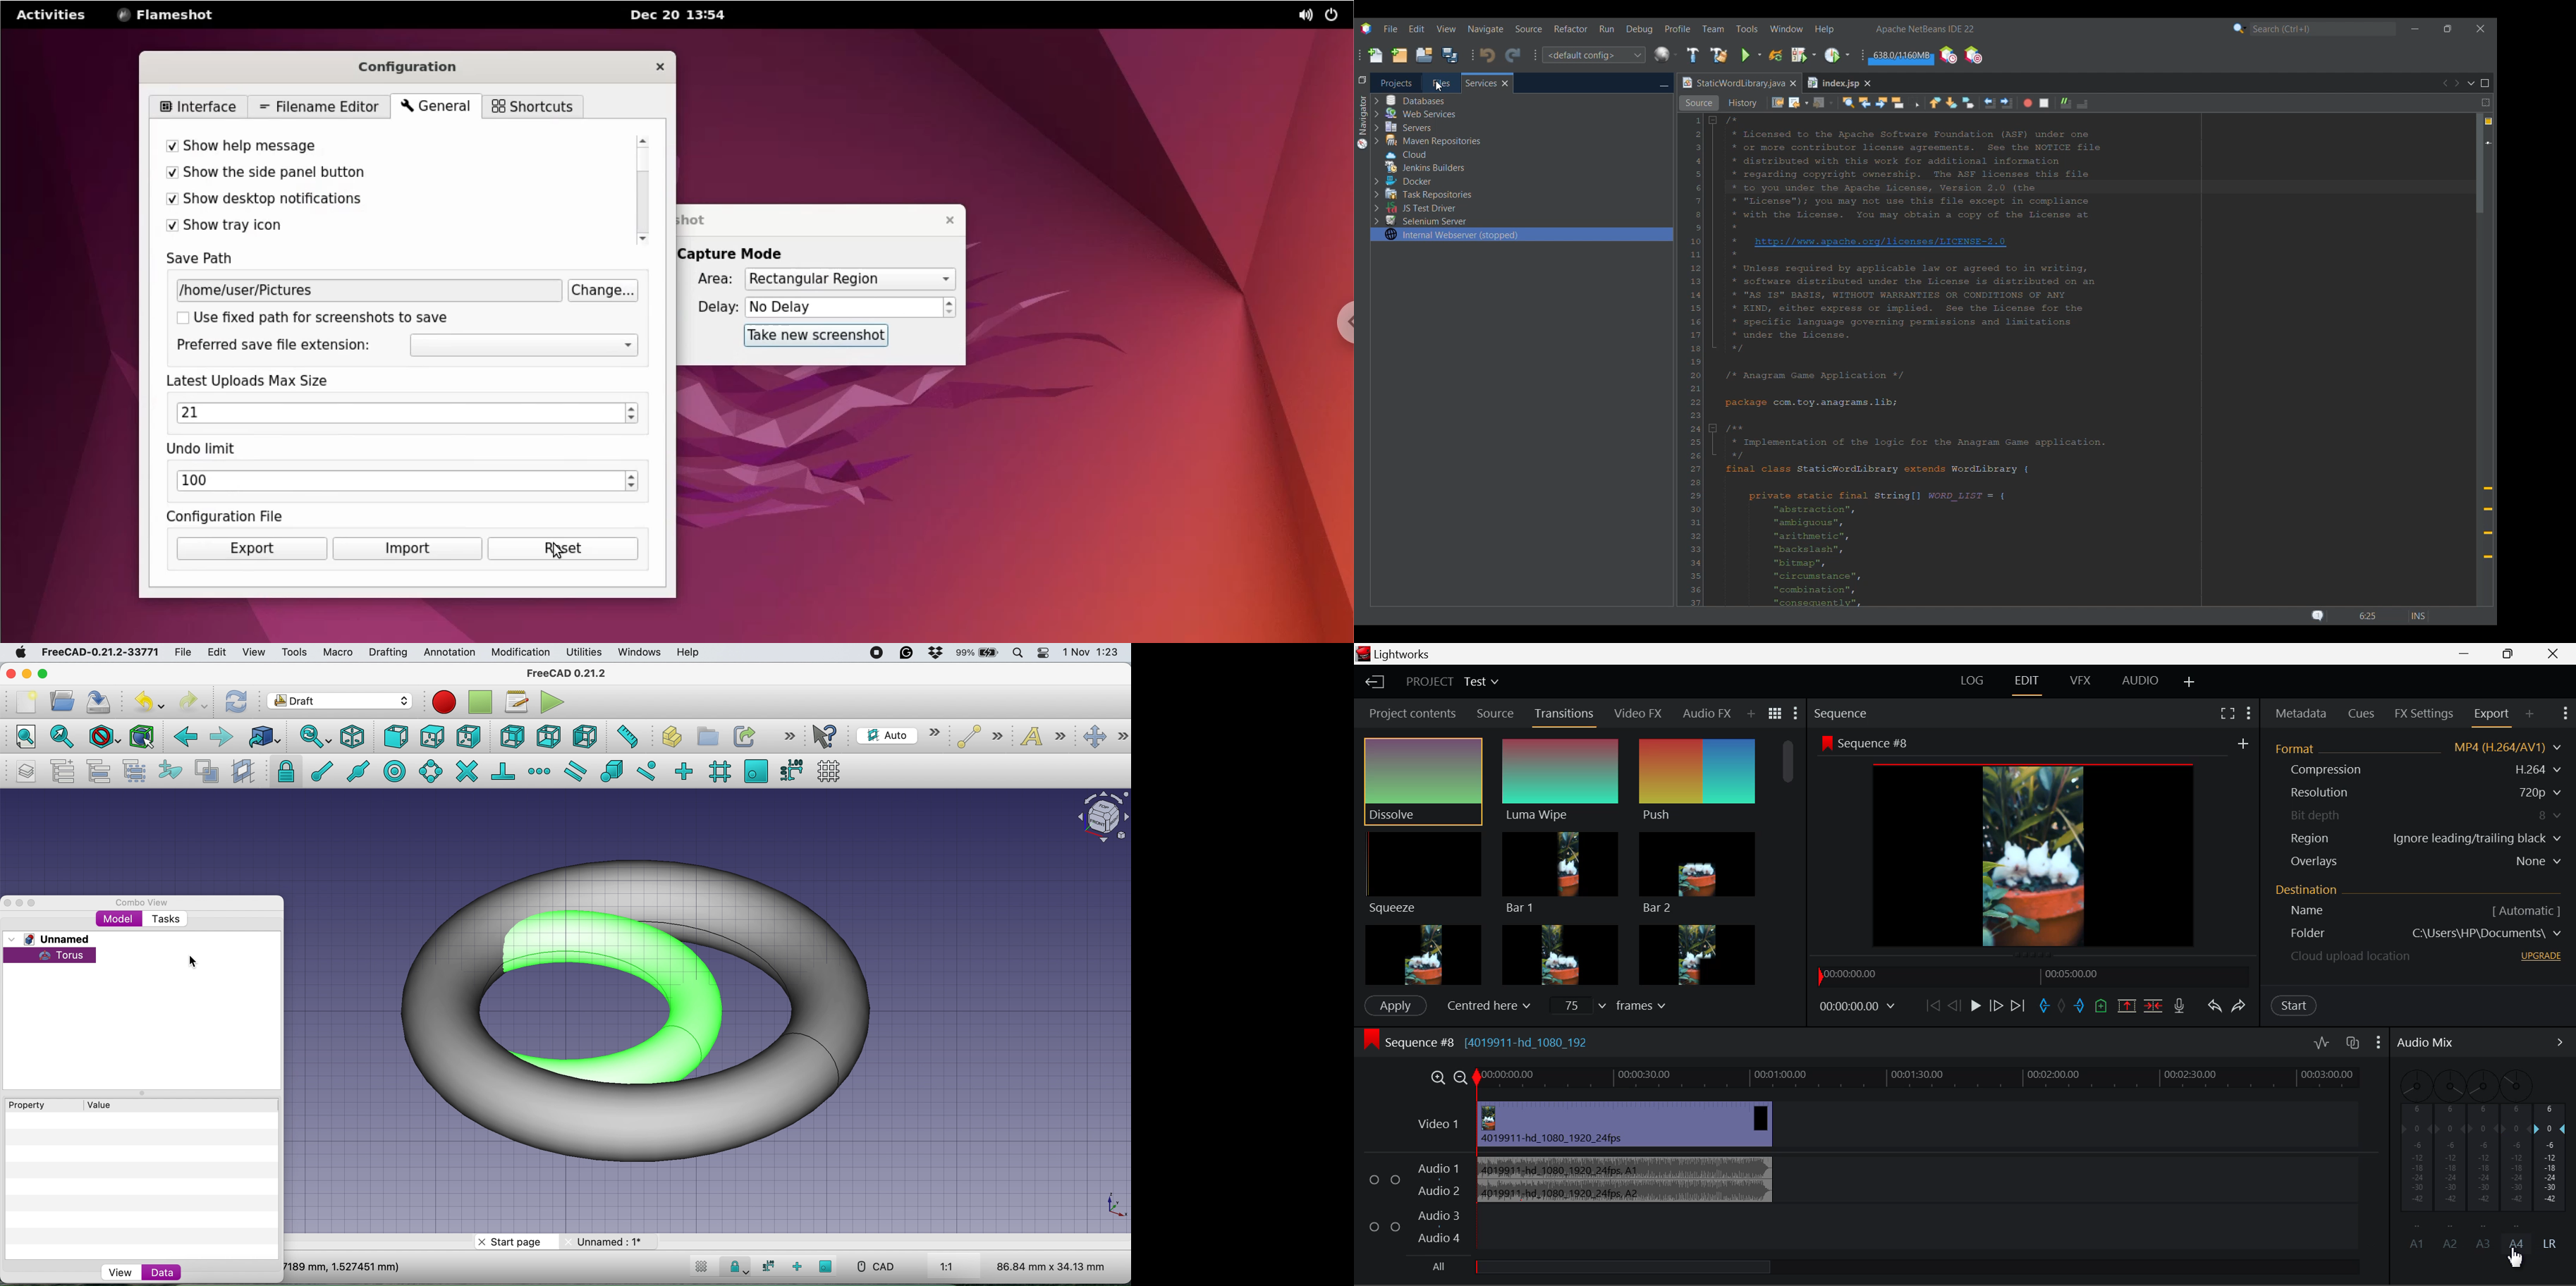  What do you see at coordinates (514, 1242) in the screenshot?
I see `start page` at bounding box center [514, 1242].